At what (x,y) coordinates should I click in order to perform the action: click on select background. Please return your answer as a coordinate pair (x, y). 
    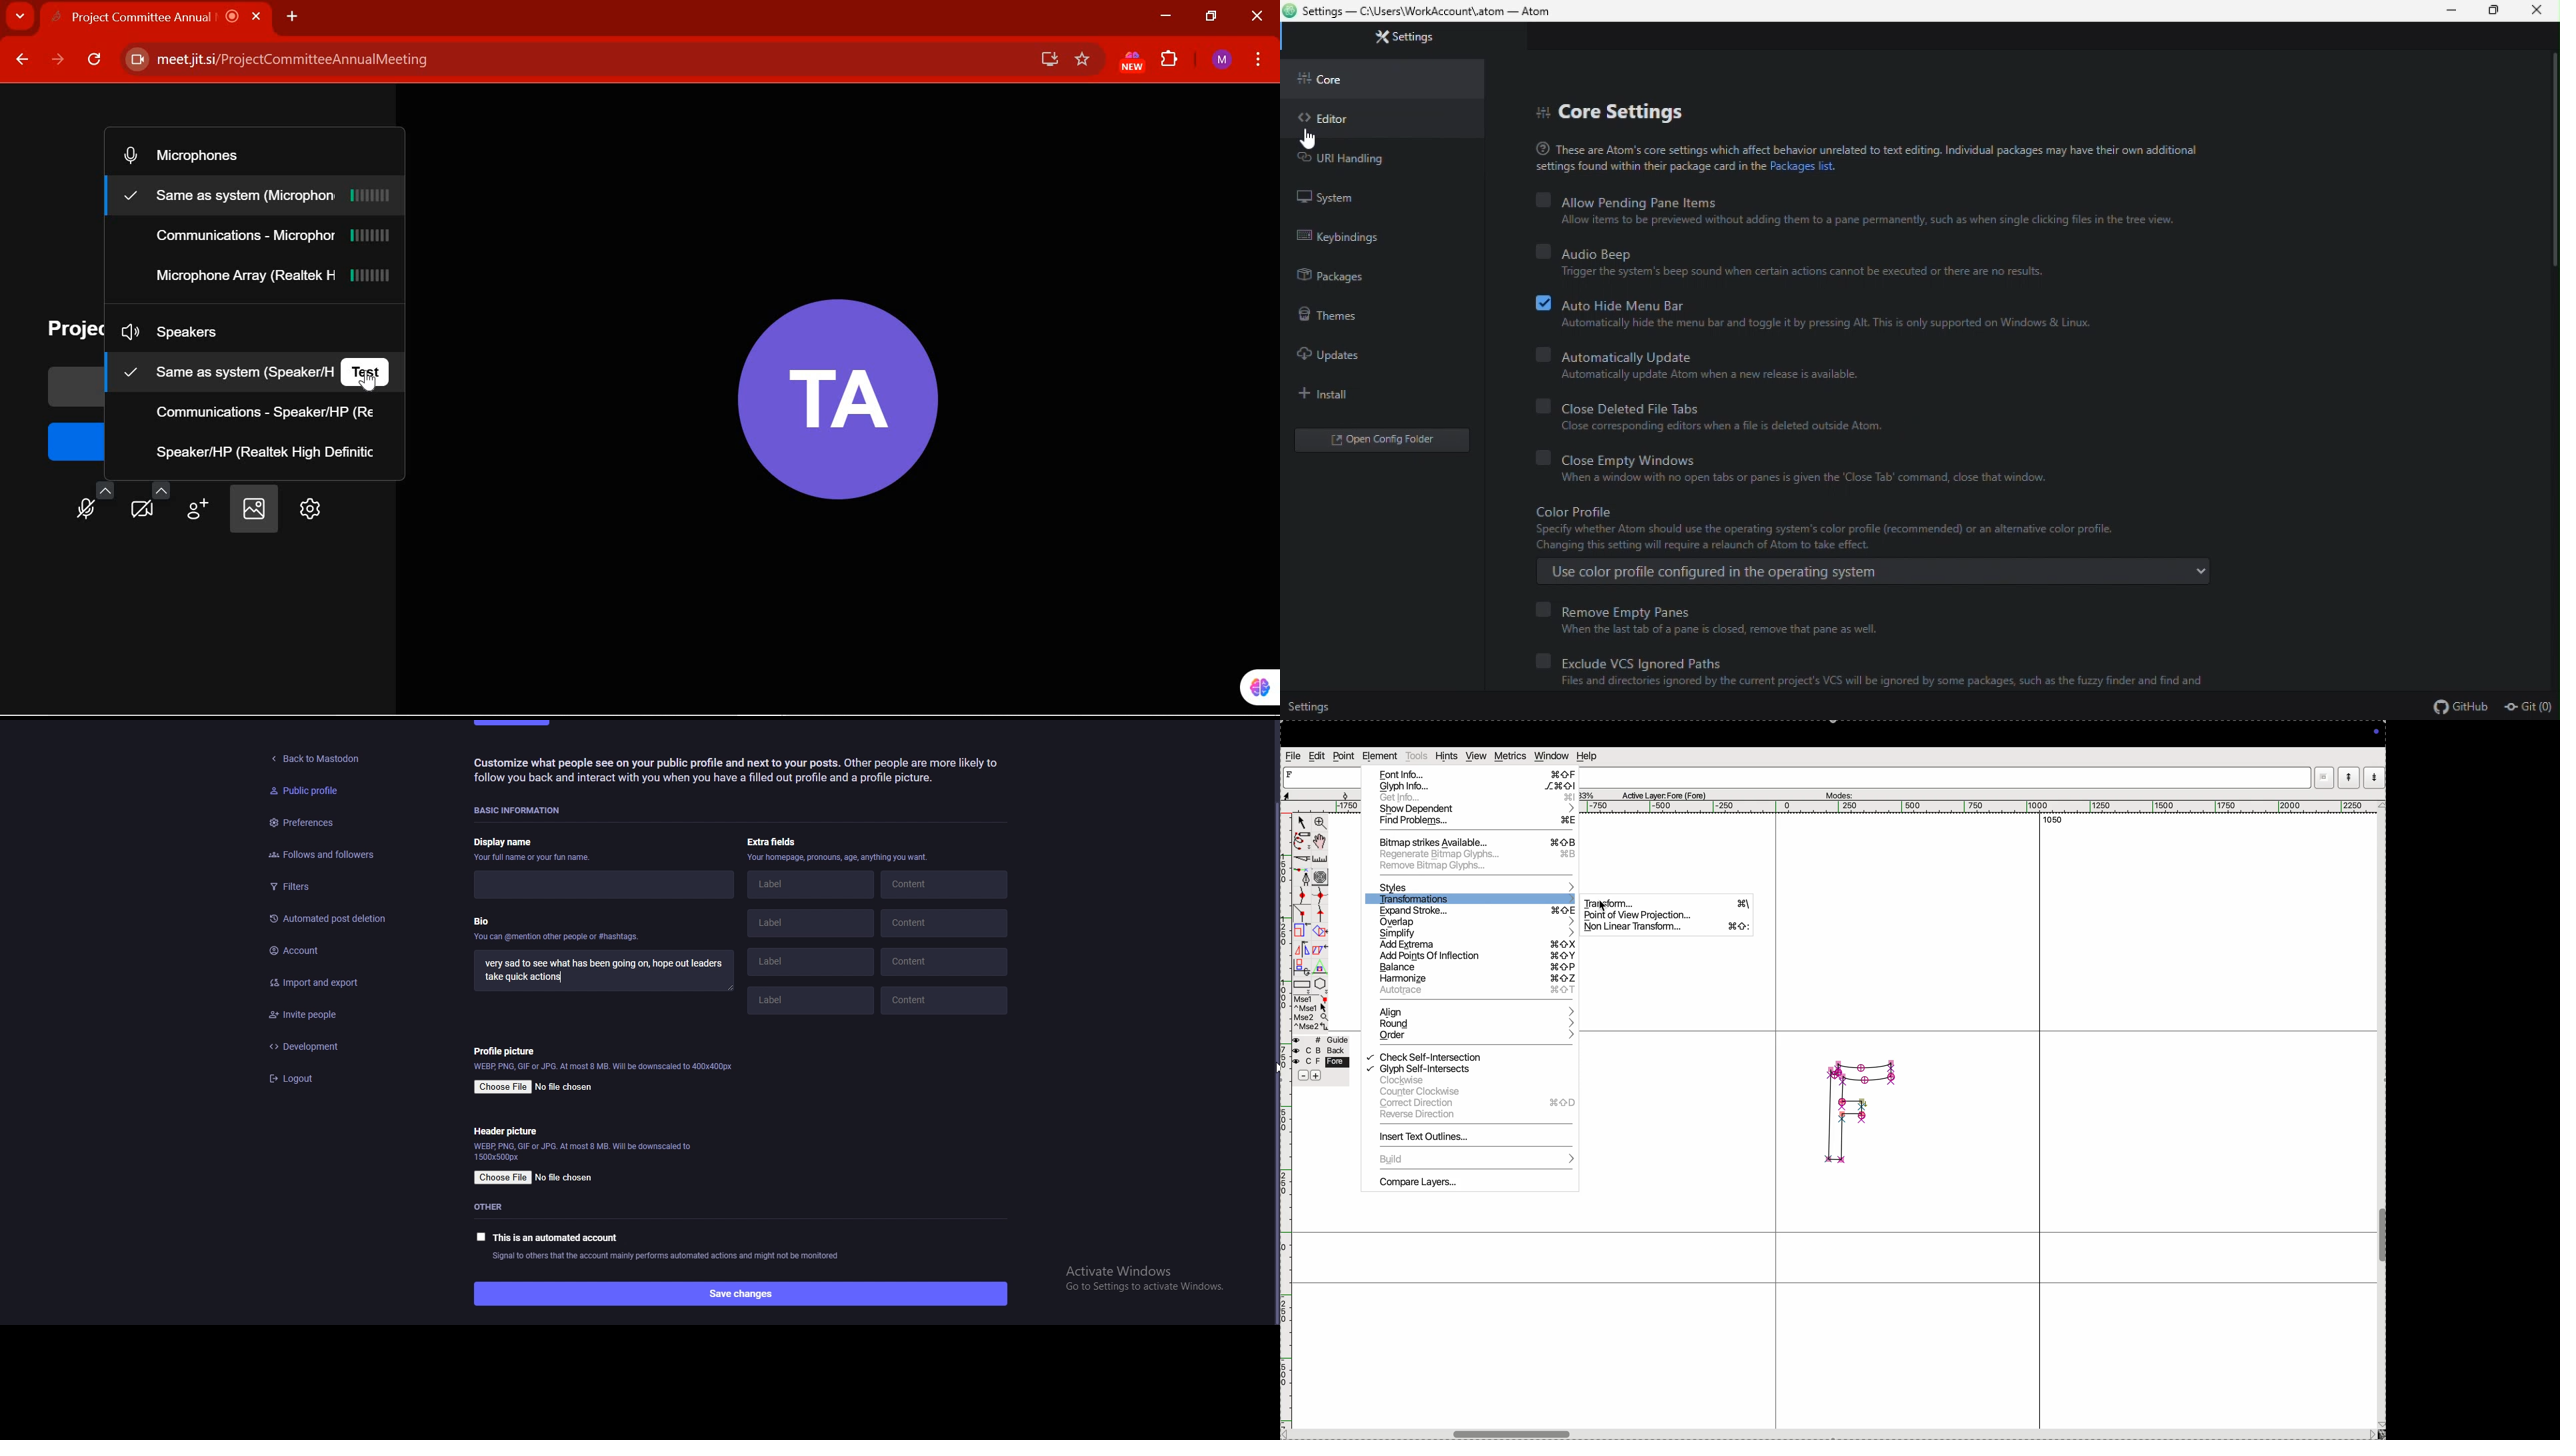
    Looking at the image, I should click on (252, 509).